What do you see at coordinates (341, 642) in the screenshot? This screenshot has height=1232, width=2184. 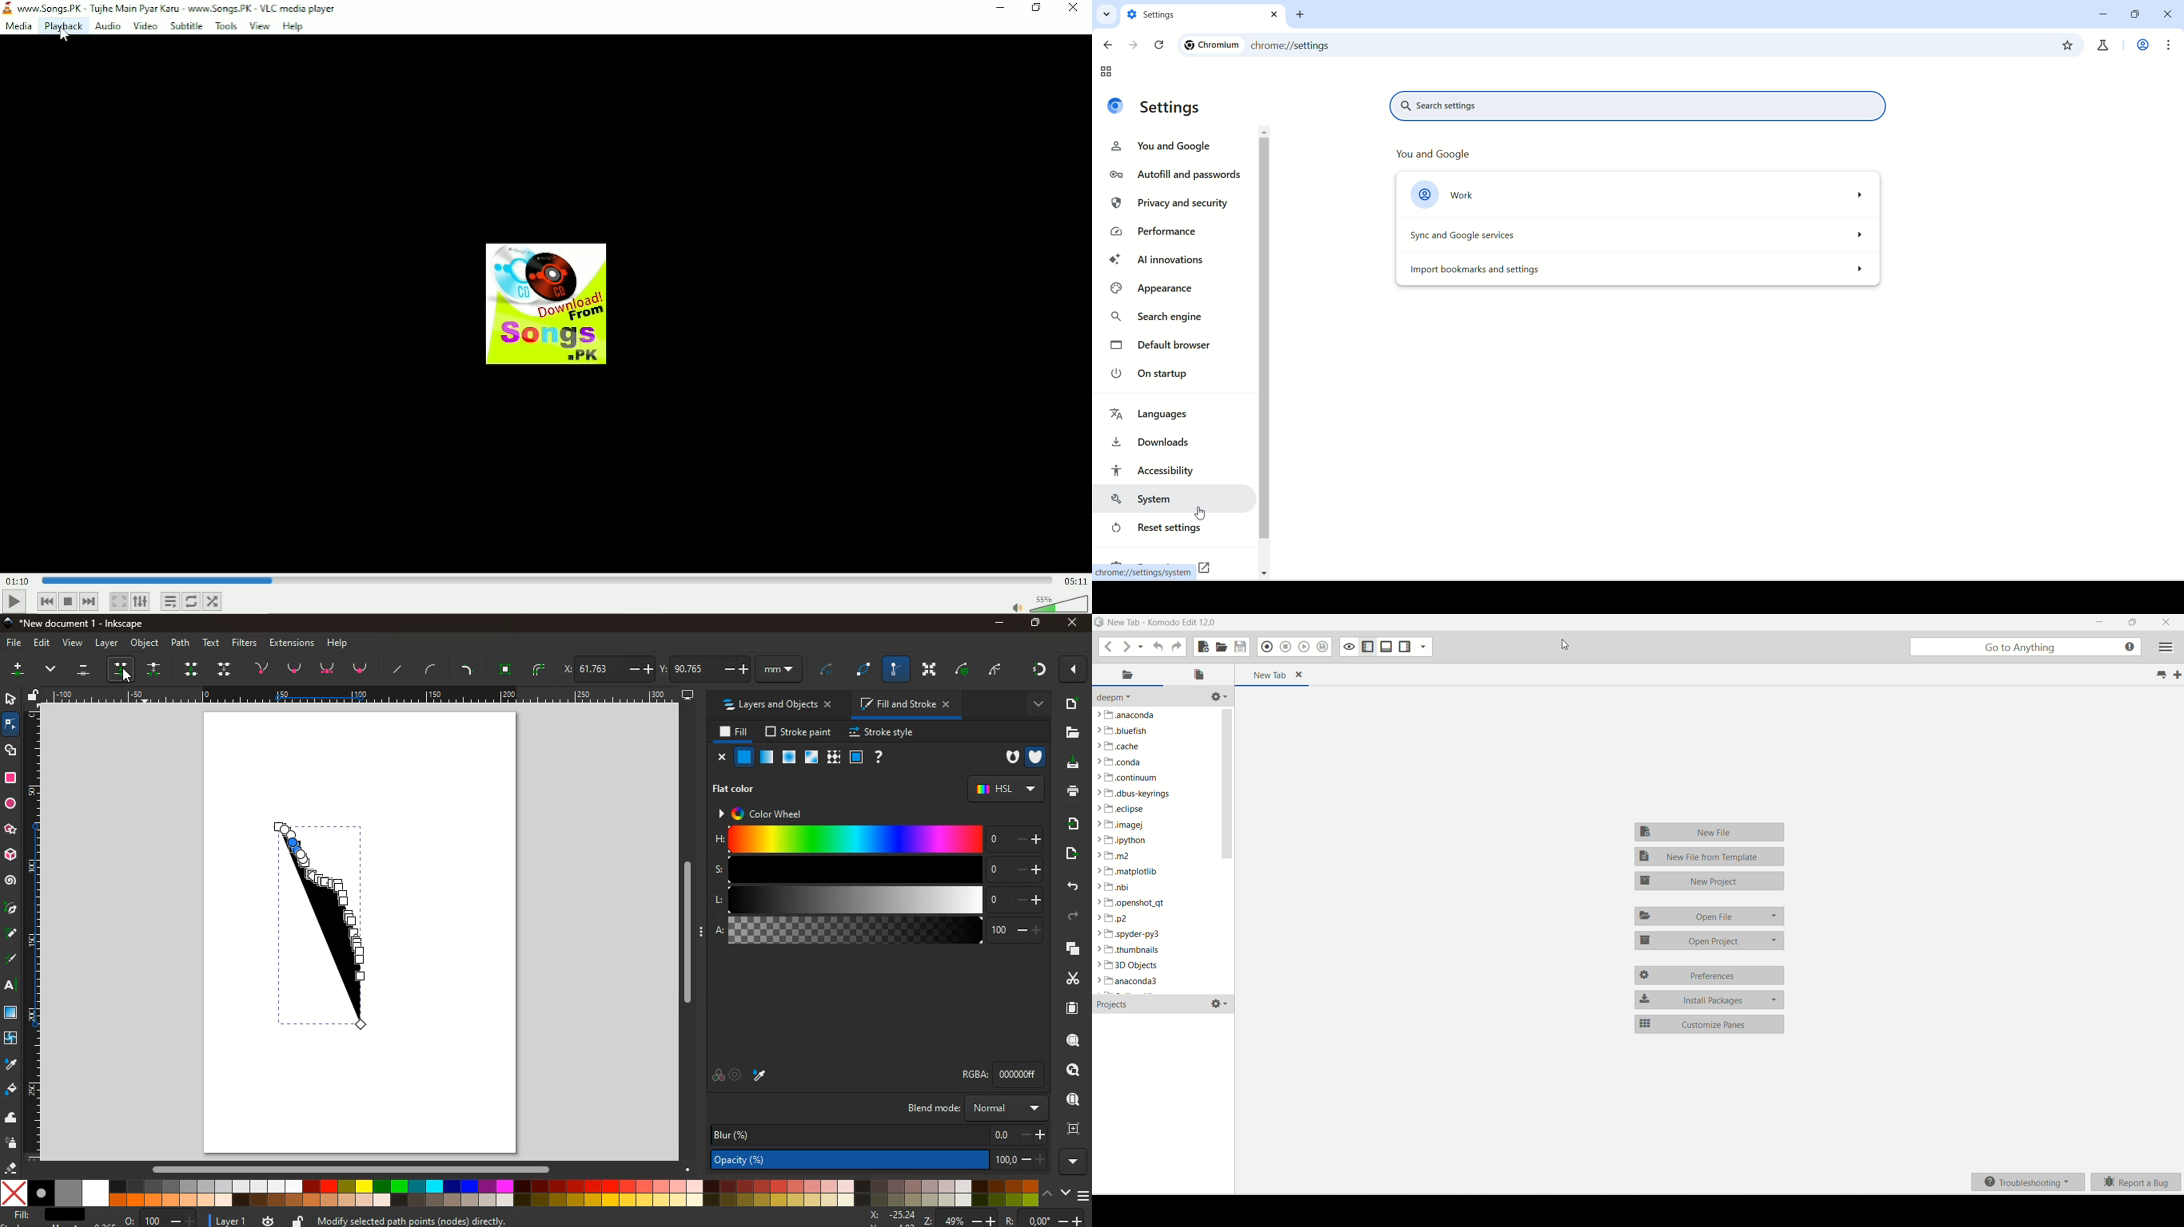 I see `Help` at bounding box center [341, 642].